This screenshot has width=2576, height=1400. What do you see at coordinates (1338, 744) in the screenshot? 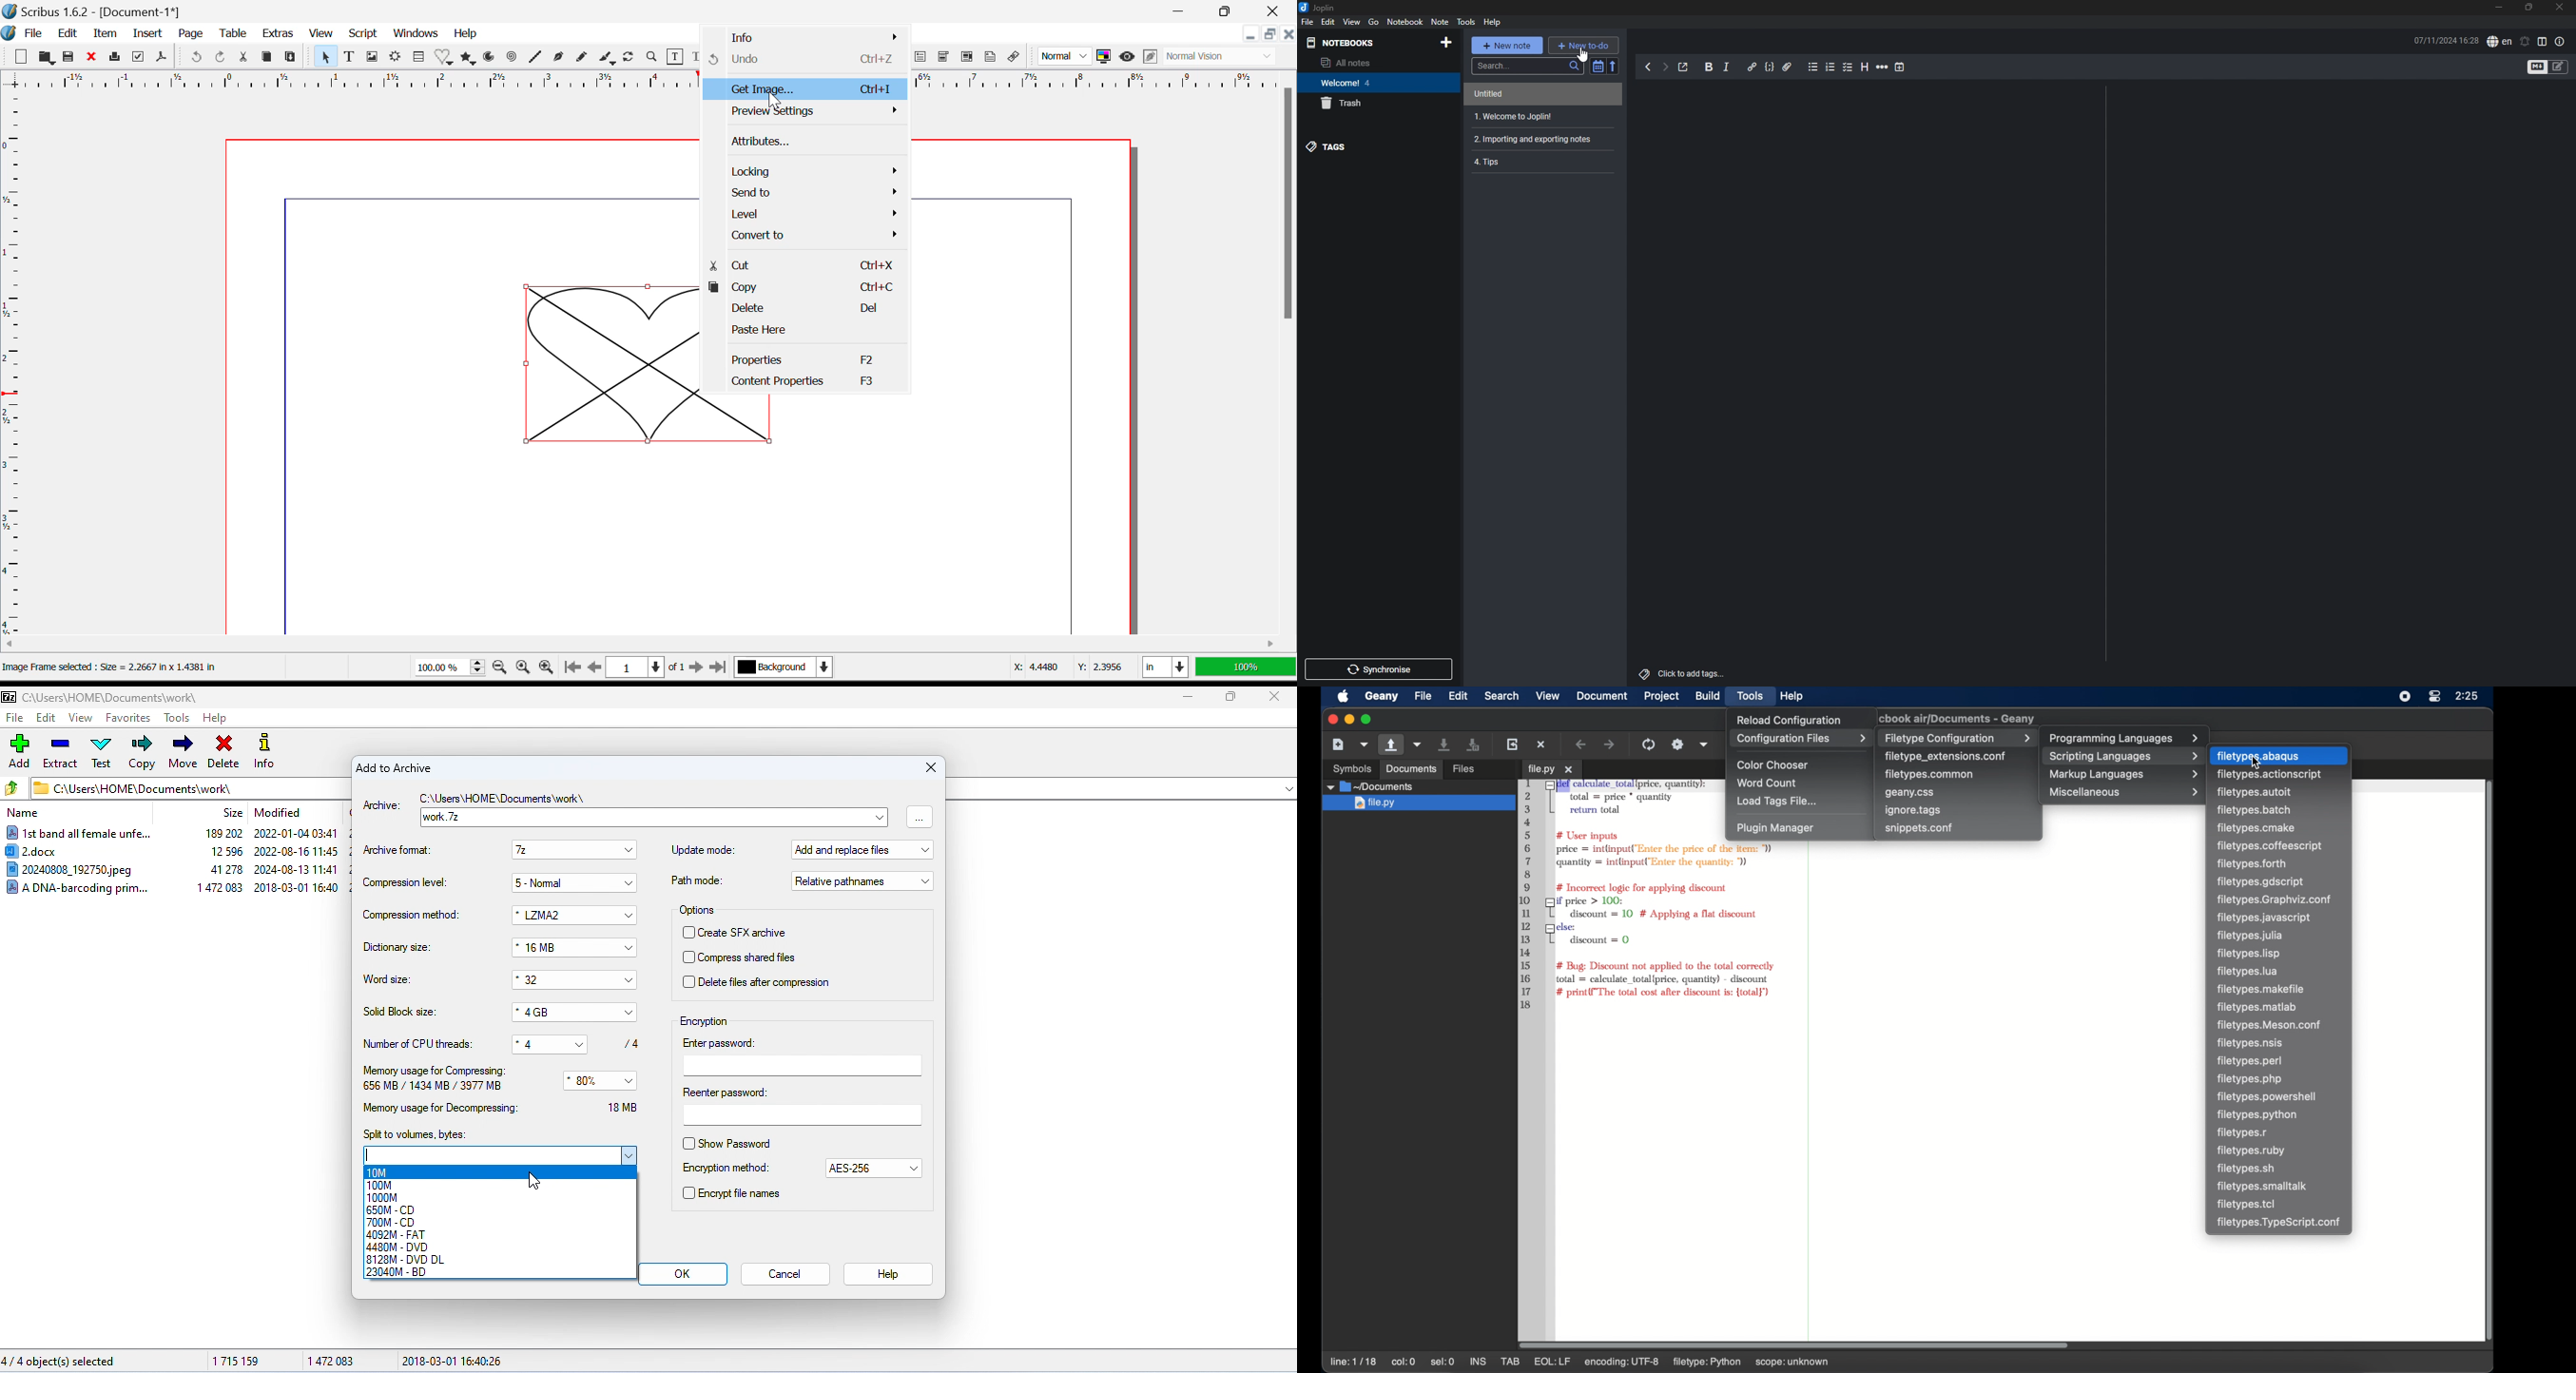
I see `create new` at bounding box center [1338, 744].